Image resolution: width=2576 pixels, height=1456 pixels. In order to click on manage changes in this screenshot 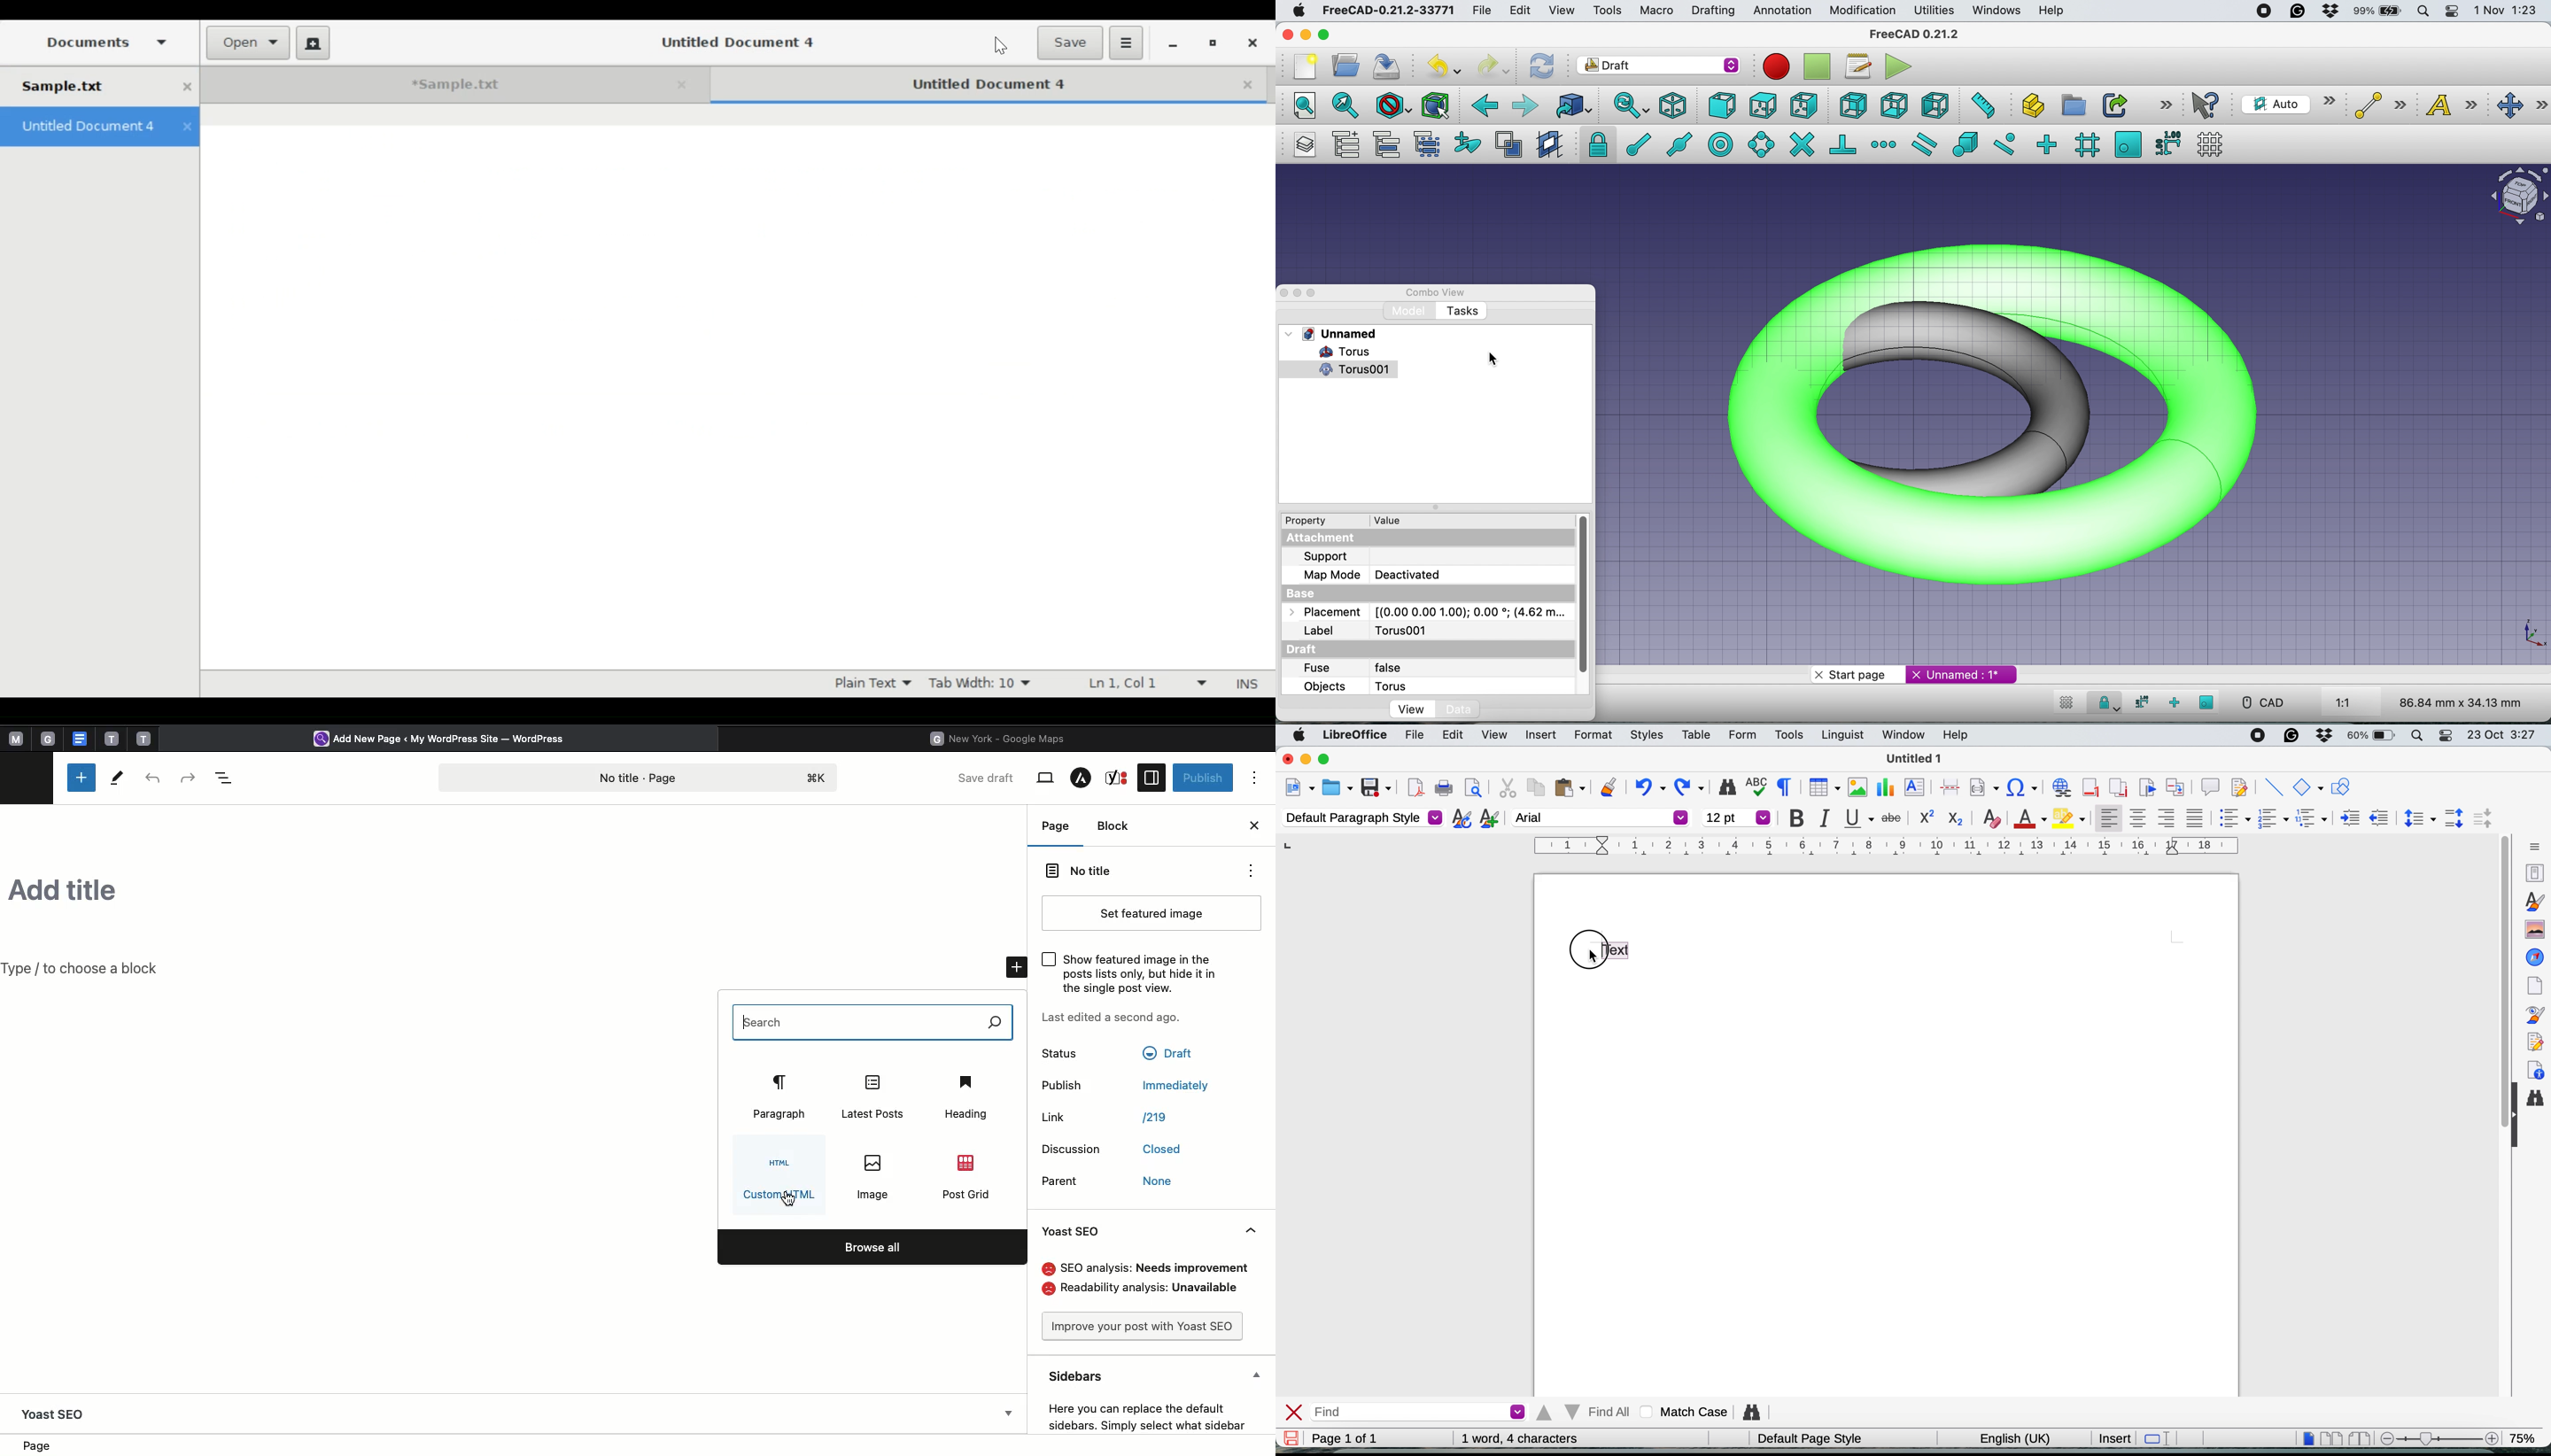, I will do `click(2535, 1041)`.